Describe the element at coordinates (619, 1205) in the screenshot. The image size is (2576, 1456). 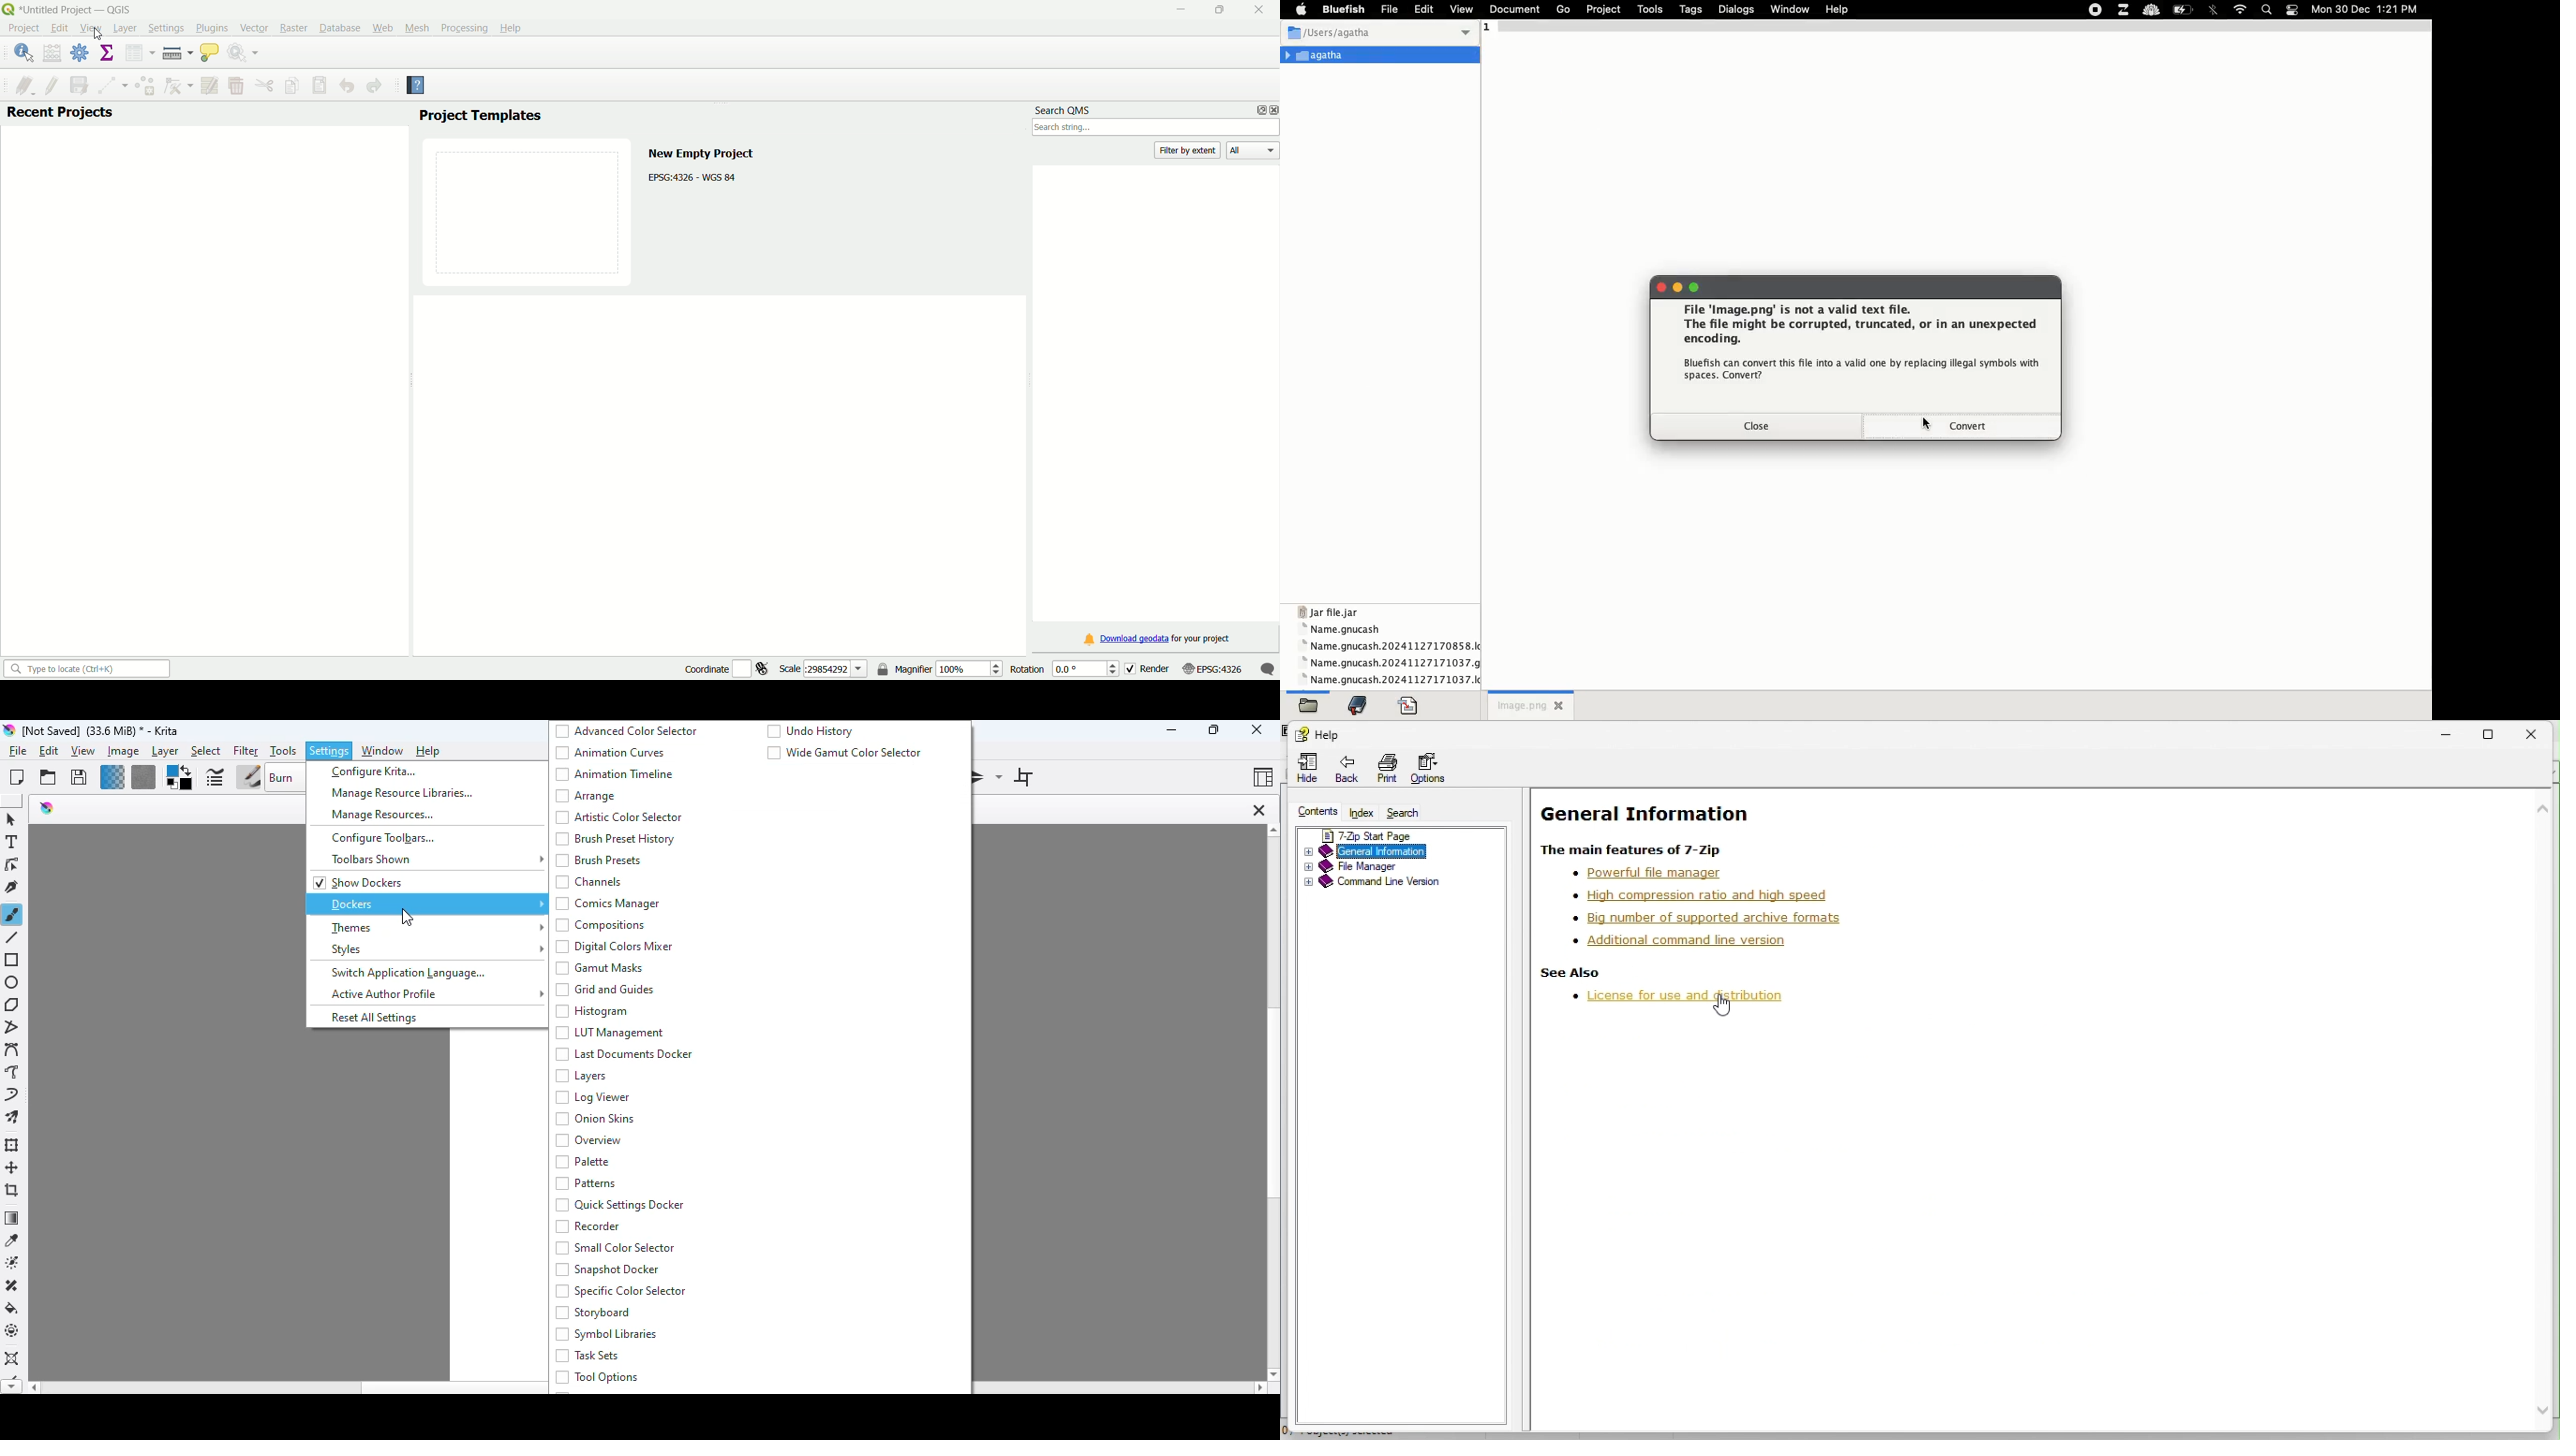
I see `quick settings docker` at that location.